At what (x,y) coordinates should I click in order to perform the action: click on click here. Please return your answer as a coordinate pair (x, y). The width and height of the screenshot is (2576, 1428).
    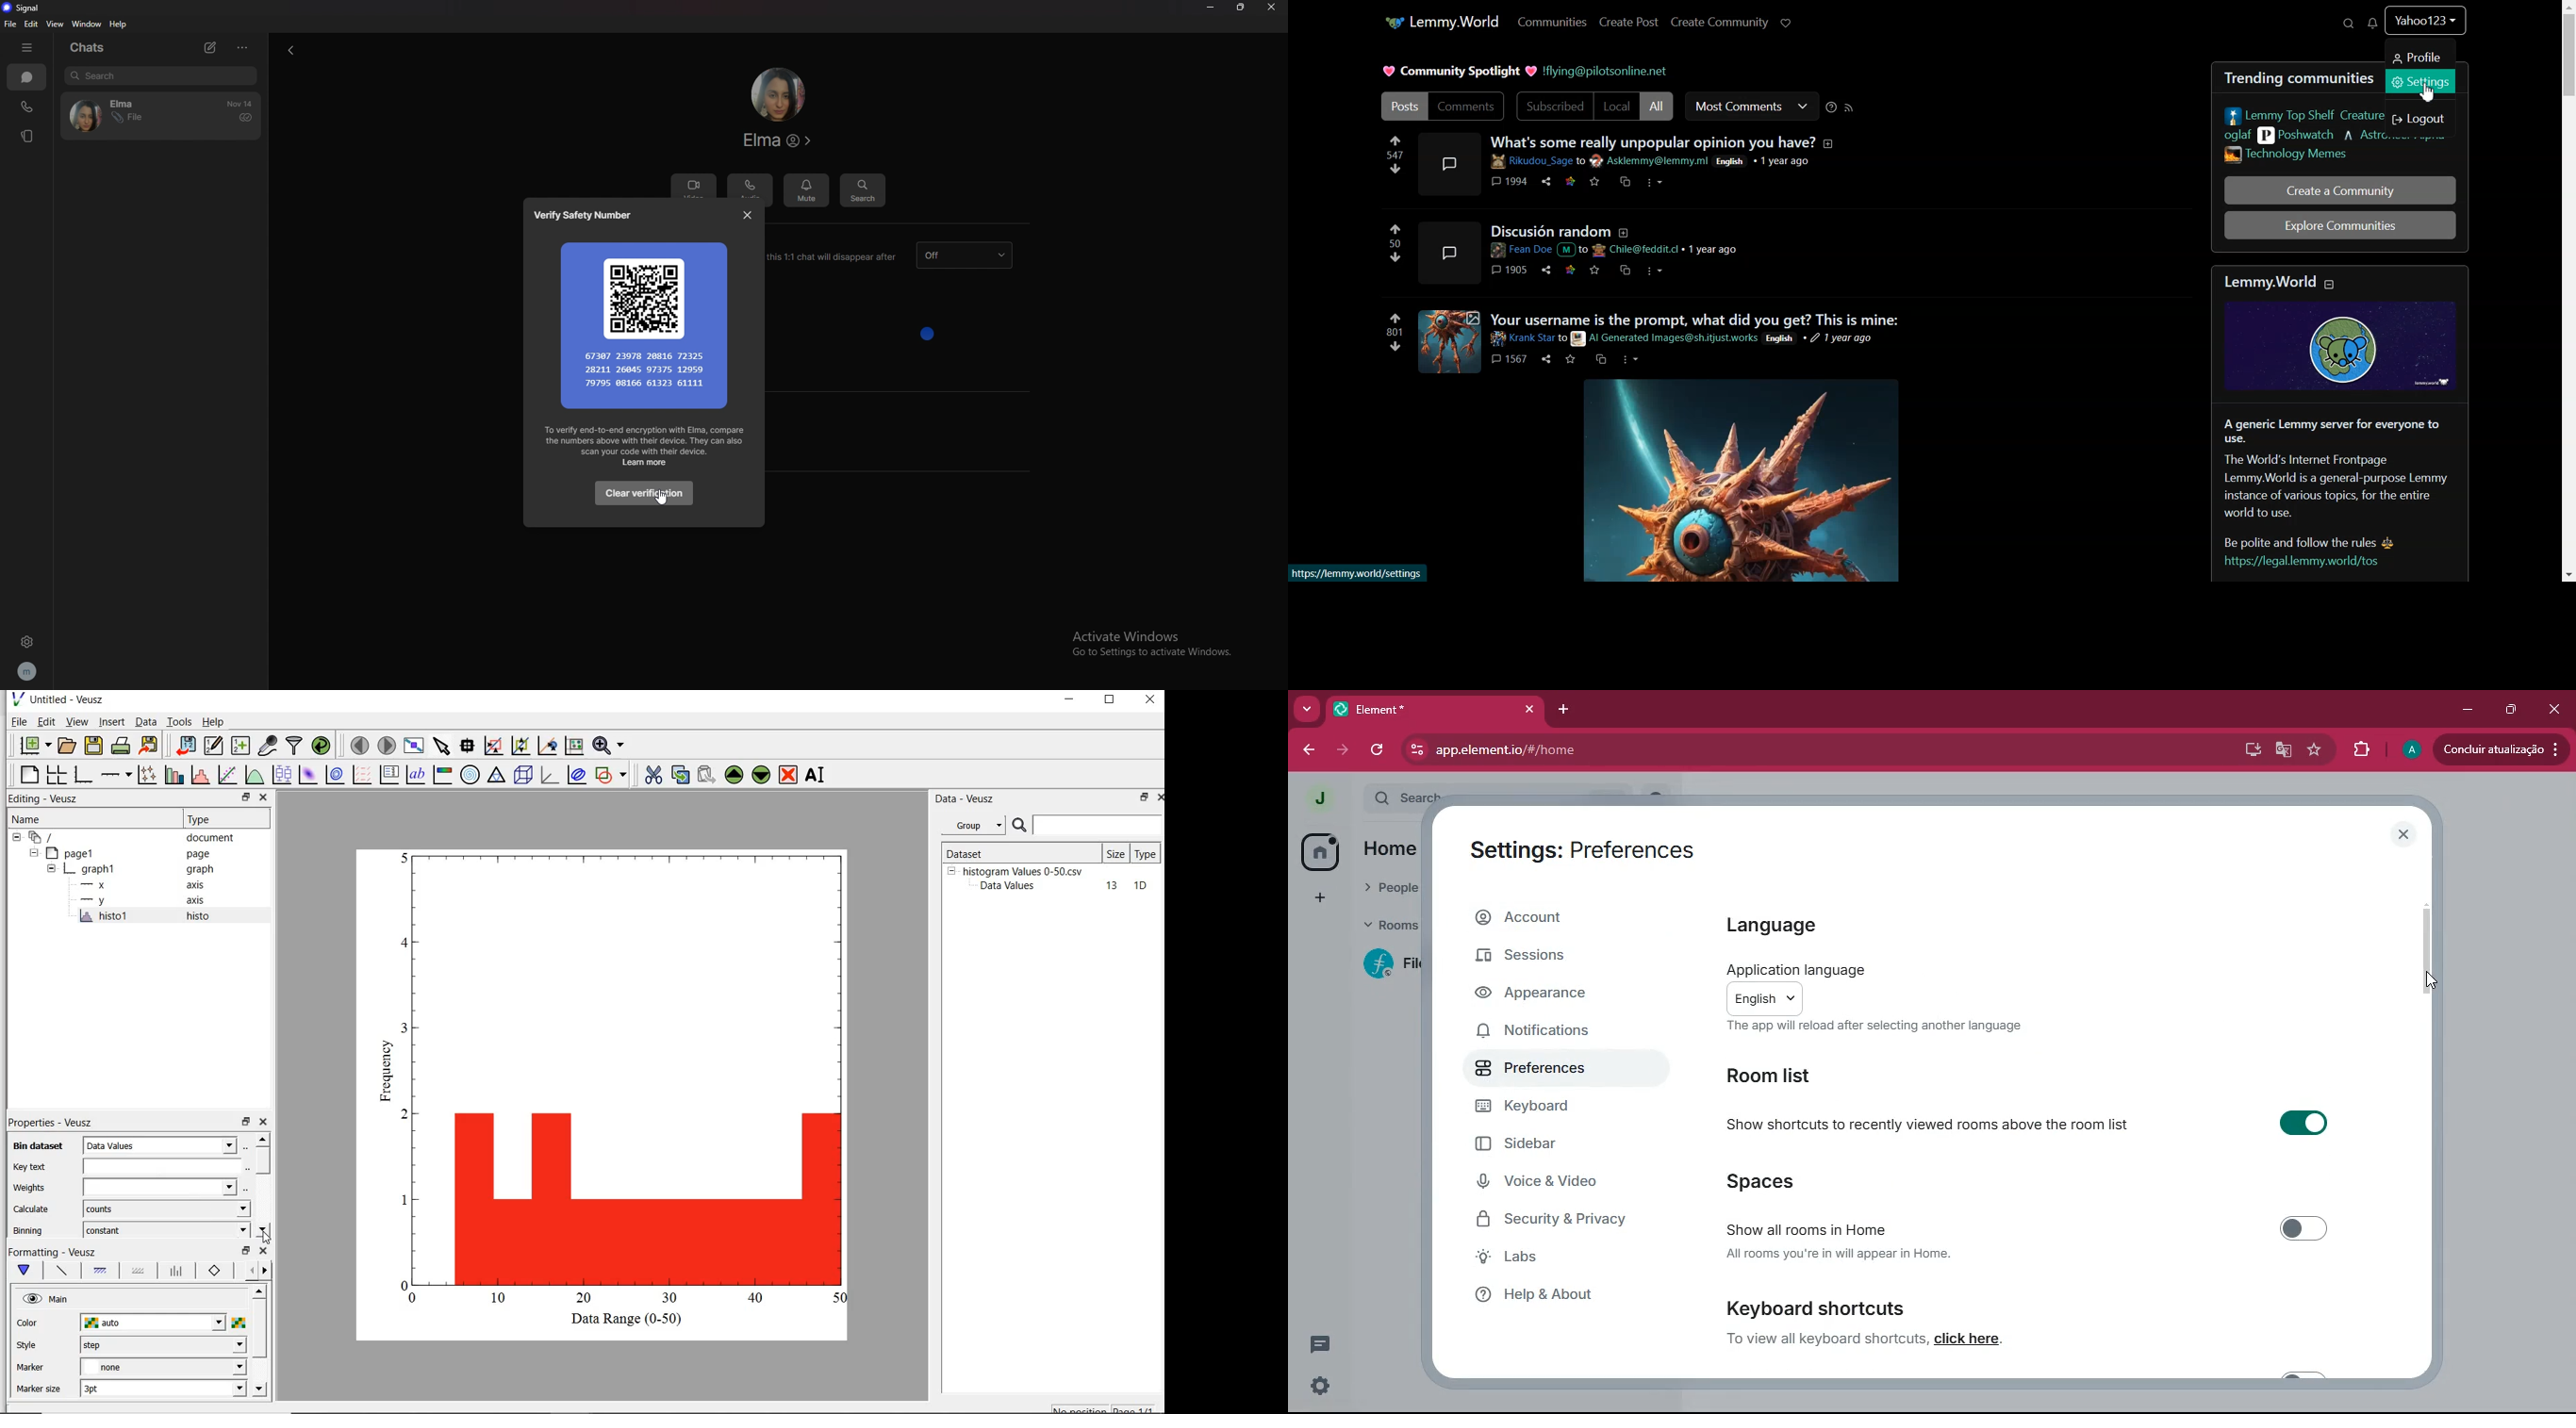
    Looking at the image, I should click on (1968, 1339).